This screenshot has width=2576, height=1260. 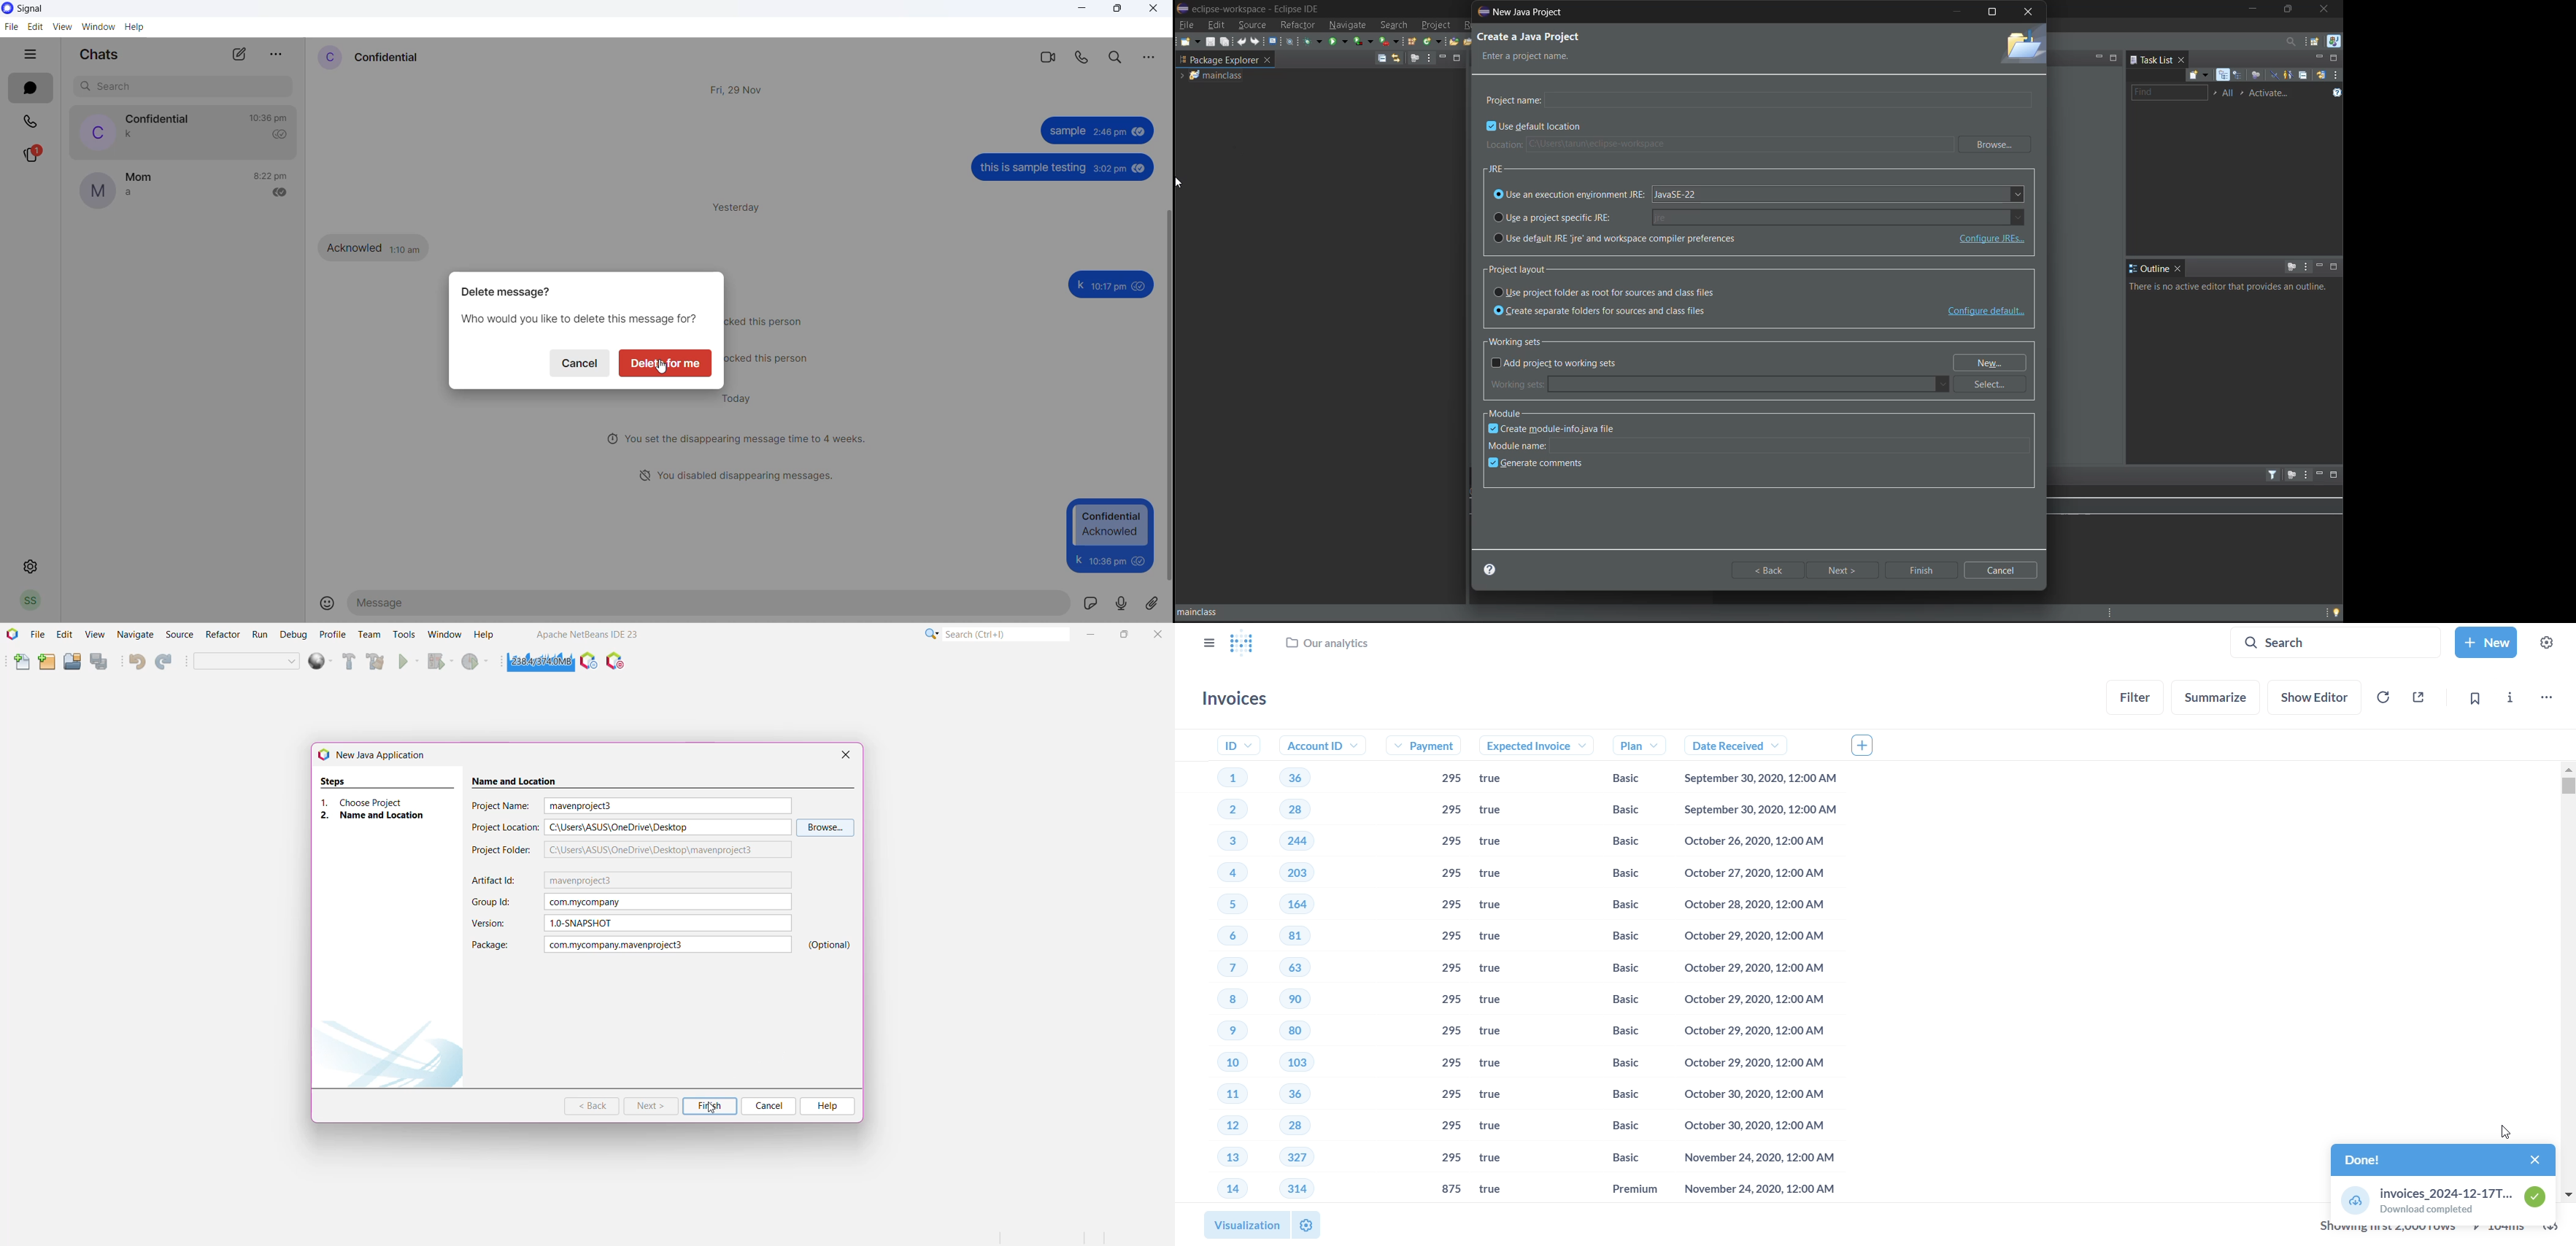 What do you see at coordinates (1091, 603) in the screenshot?
I see `sticker` at bounding box center [1091, 603].